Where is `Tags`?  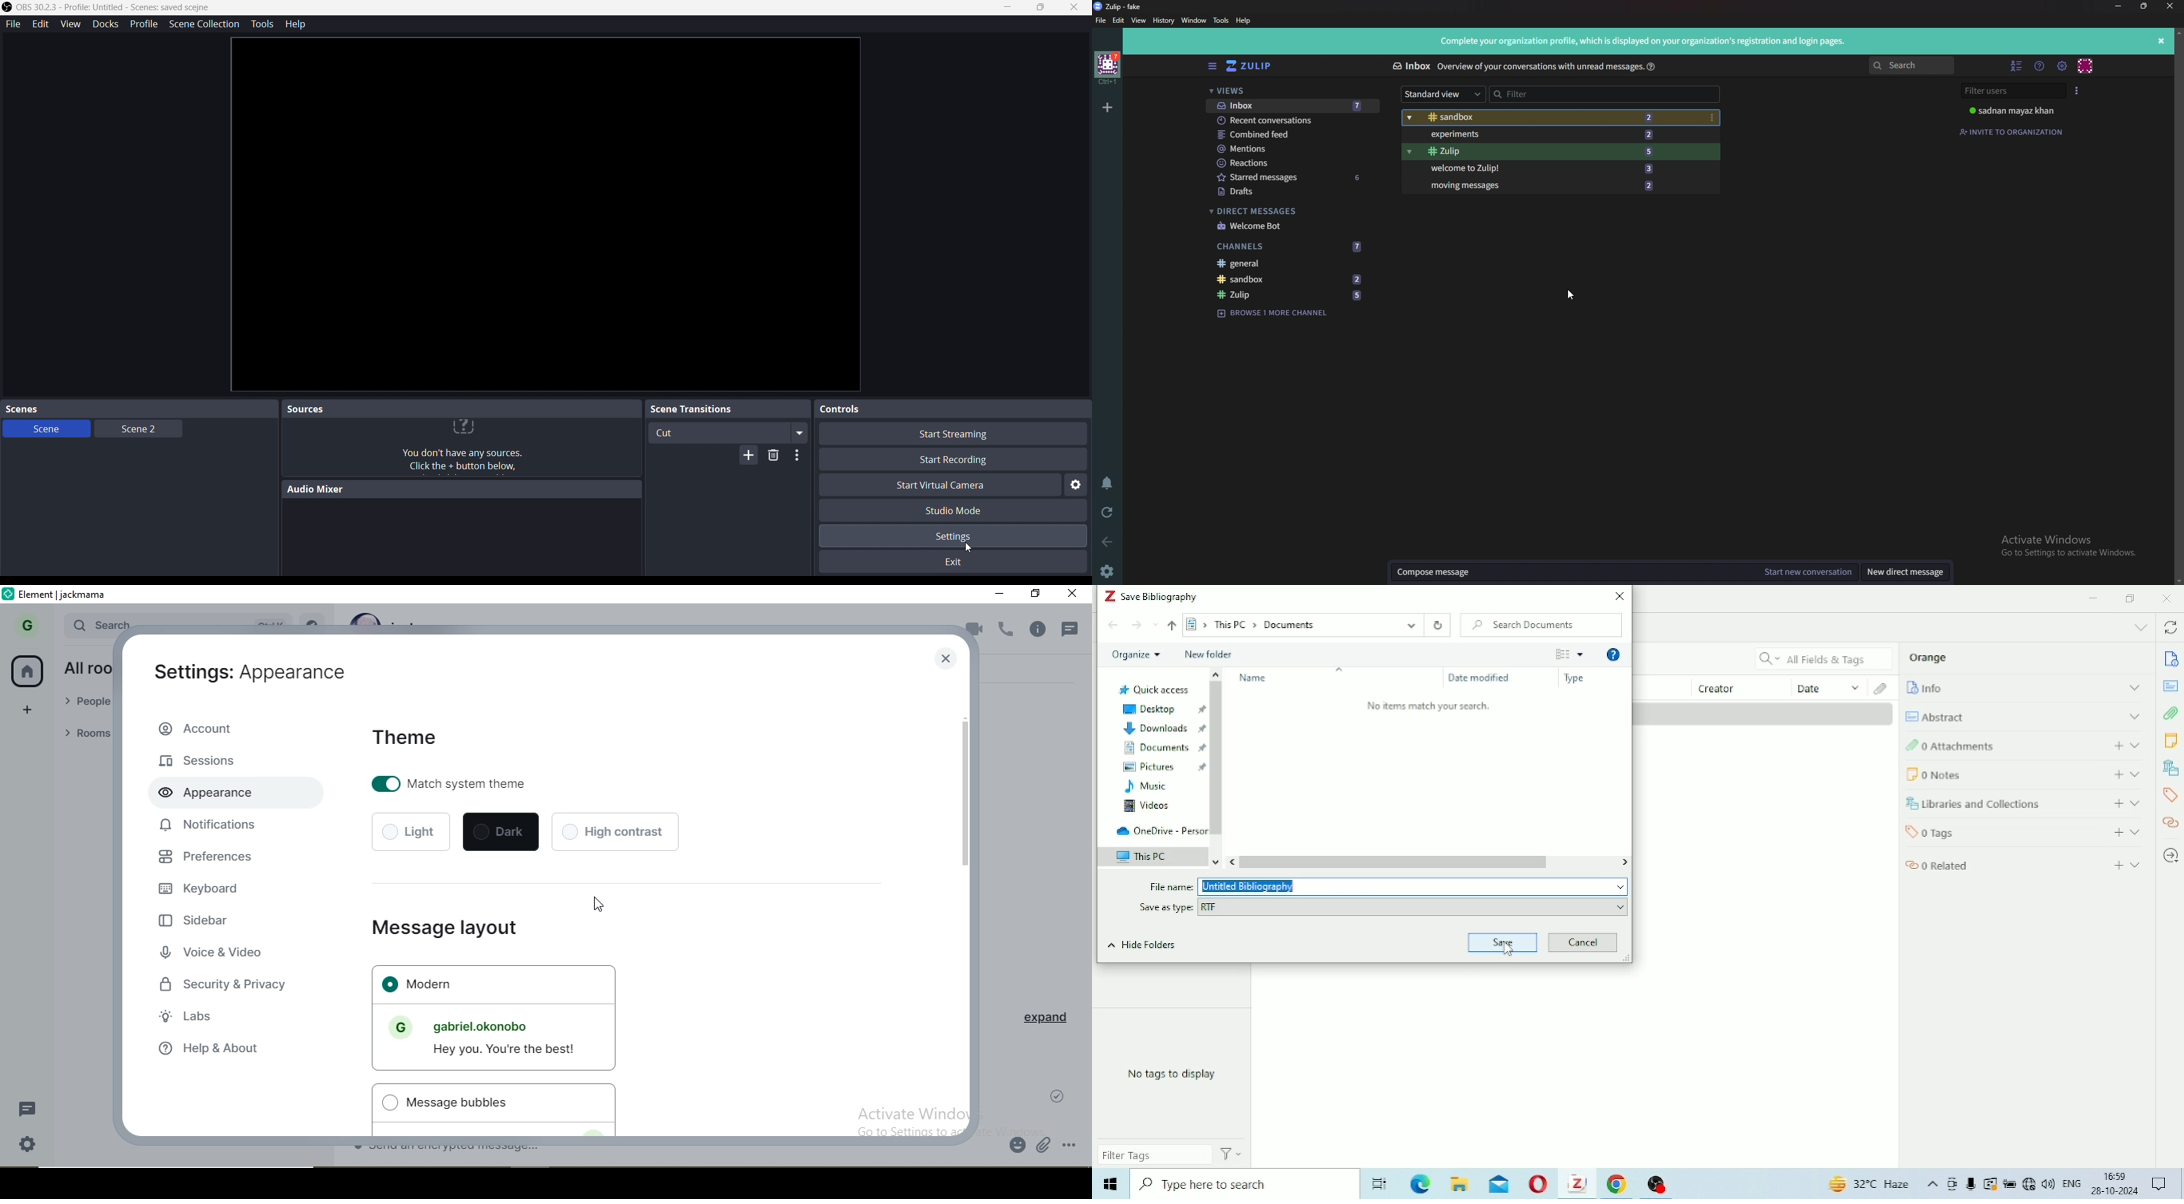
Tags is located at coordinates (2024, 831).